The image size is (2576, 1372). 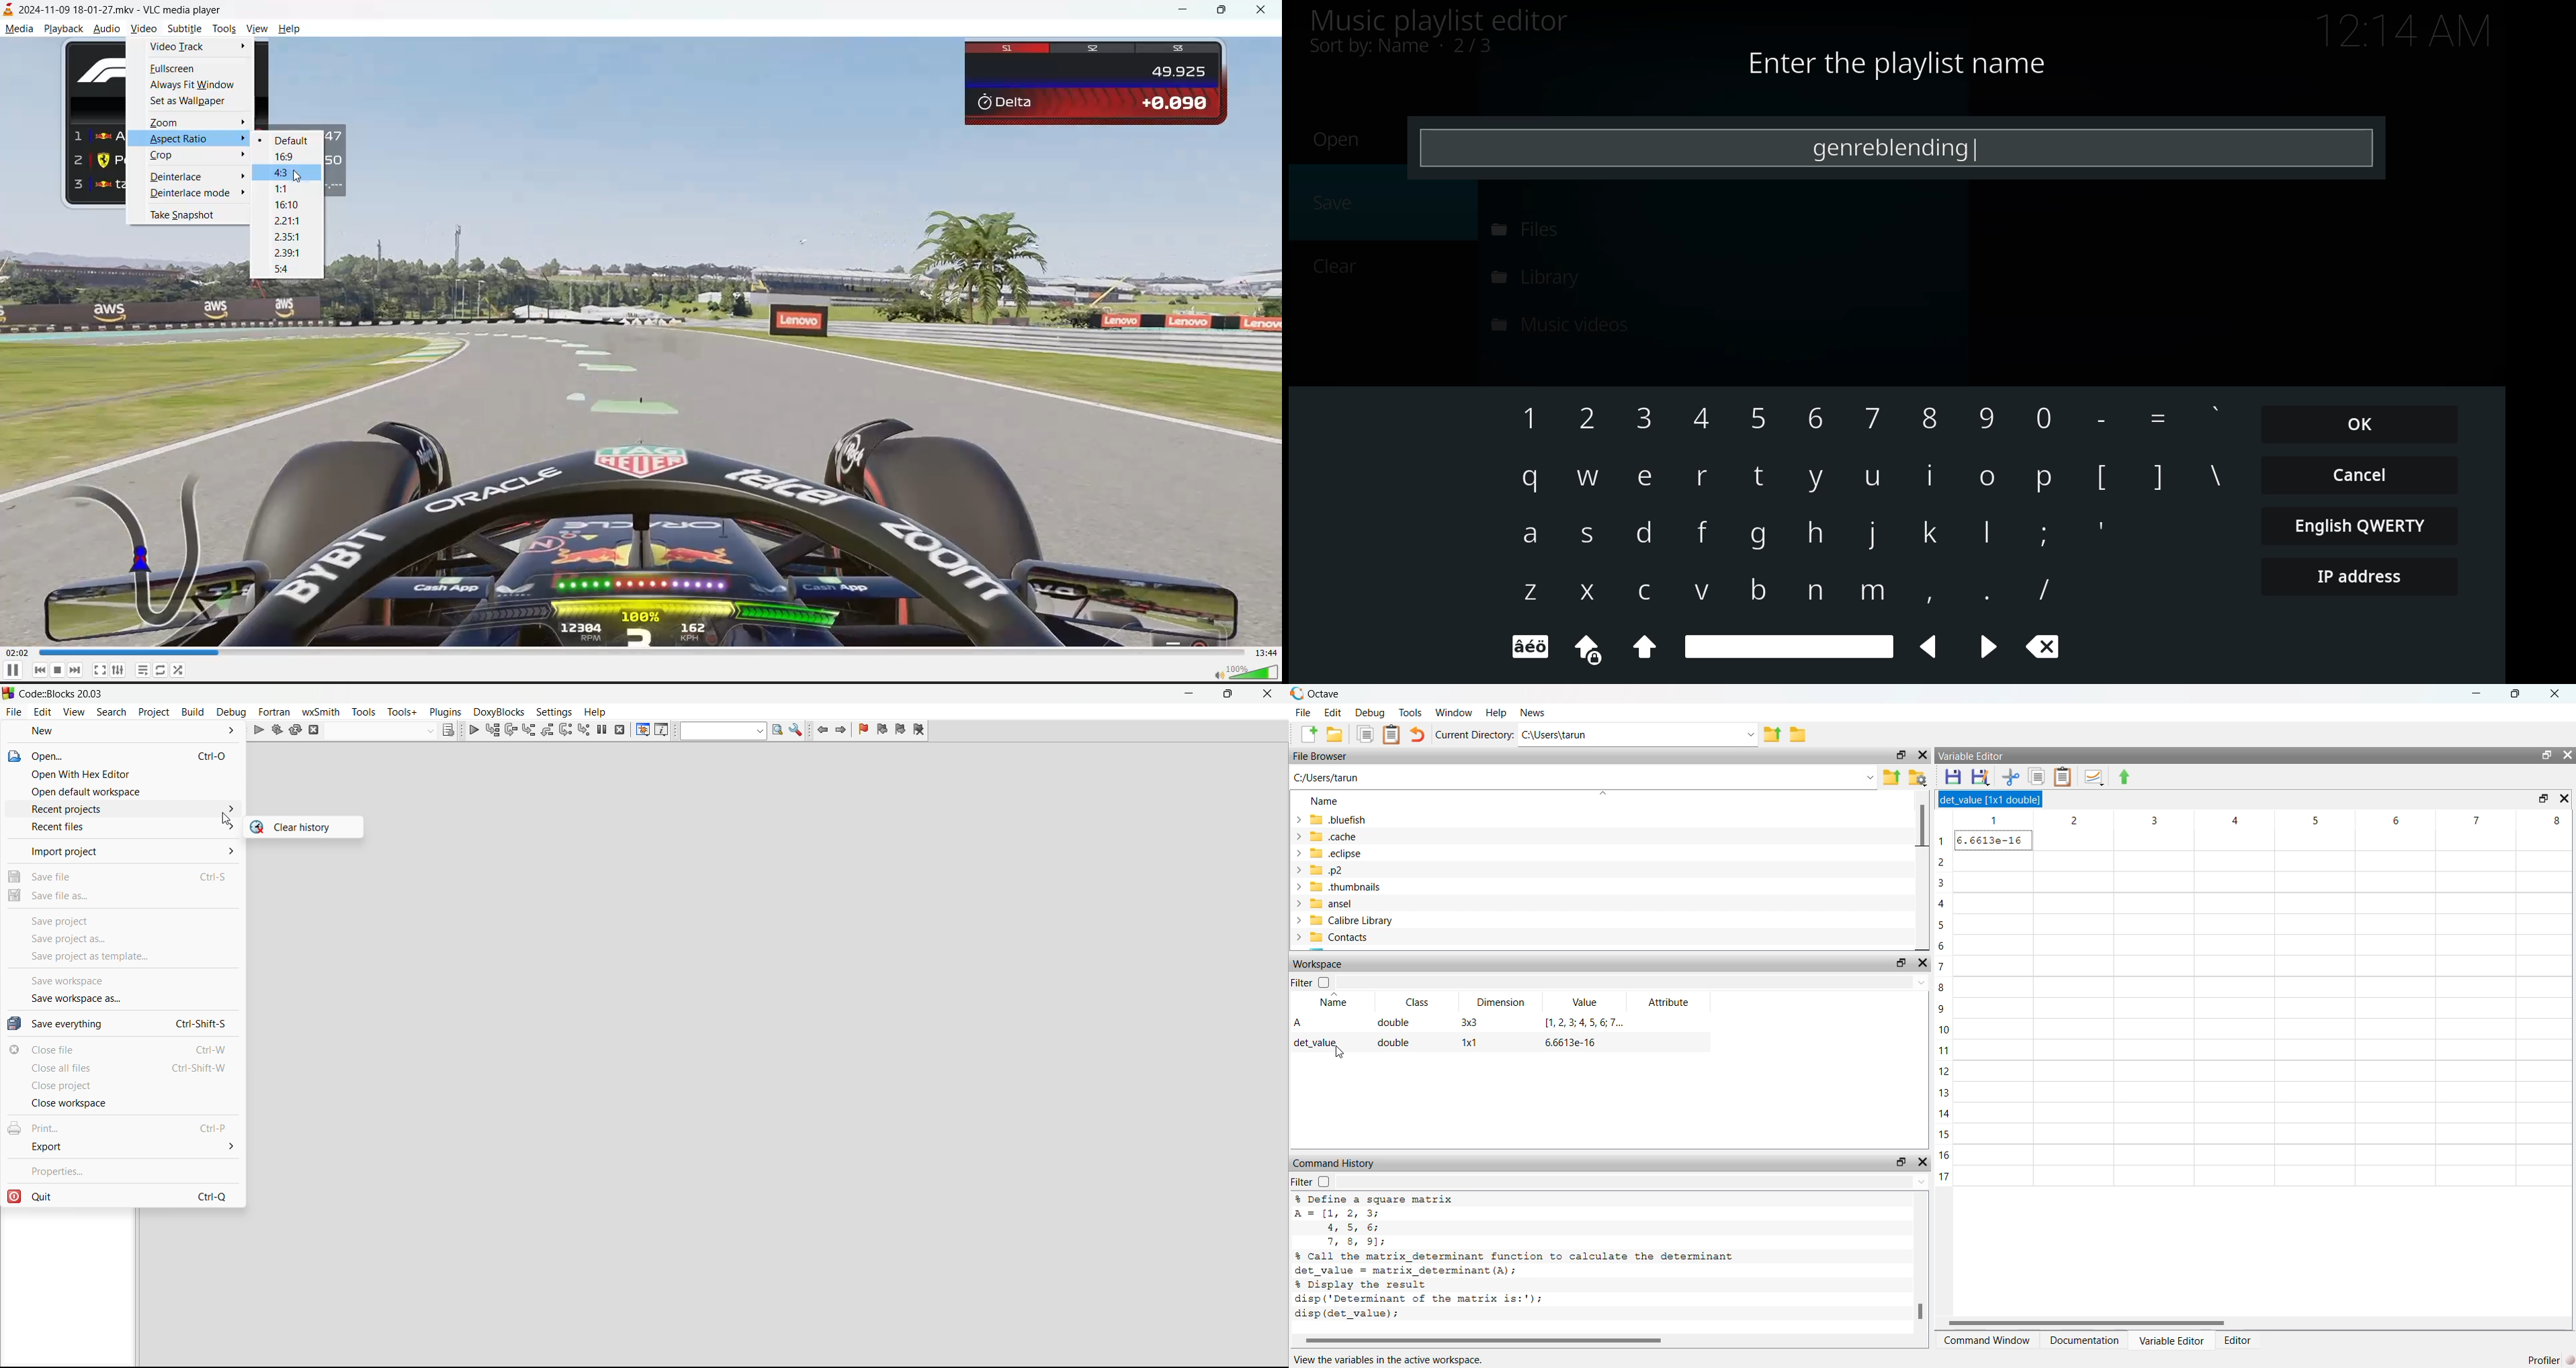 I want to click on volume, so click(x=1244, y=671).